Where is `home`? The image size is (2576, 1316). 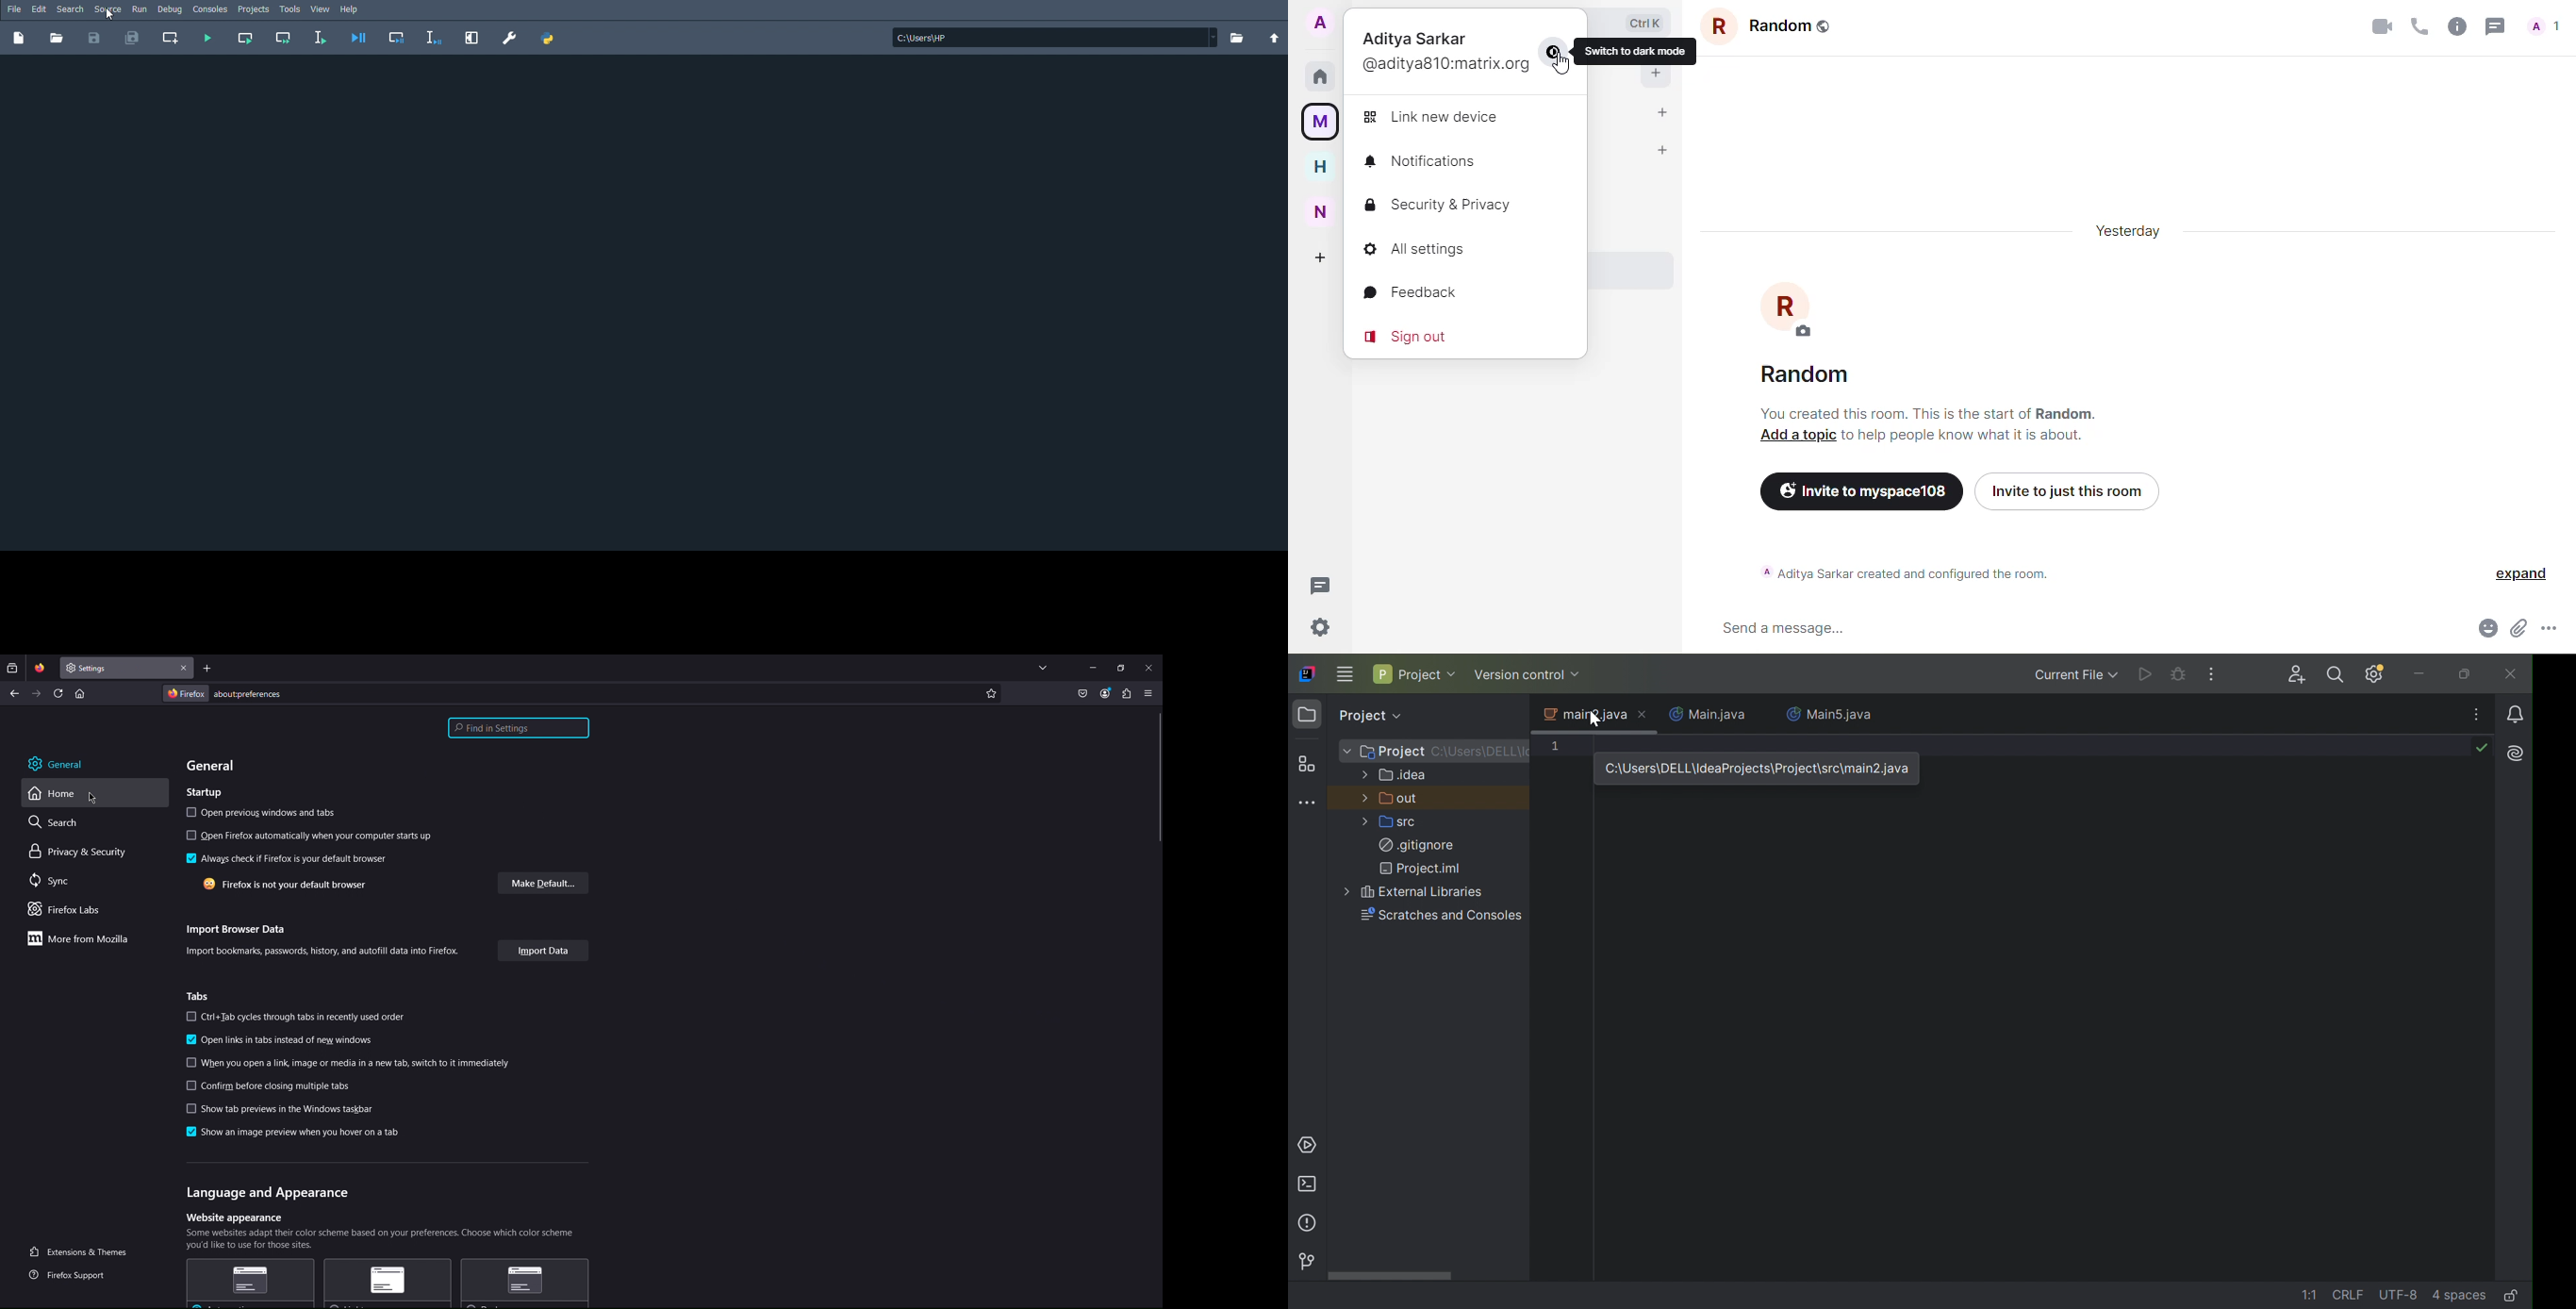
home is located at coordinates (1314, 78).